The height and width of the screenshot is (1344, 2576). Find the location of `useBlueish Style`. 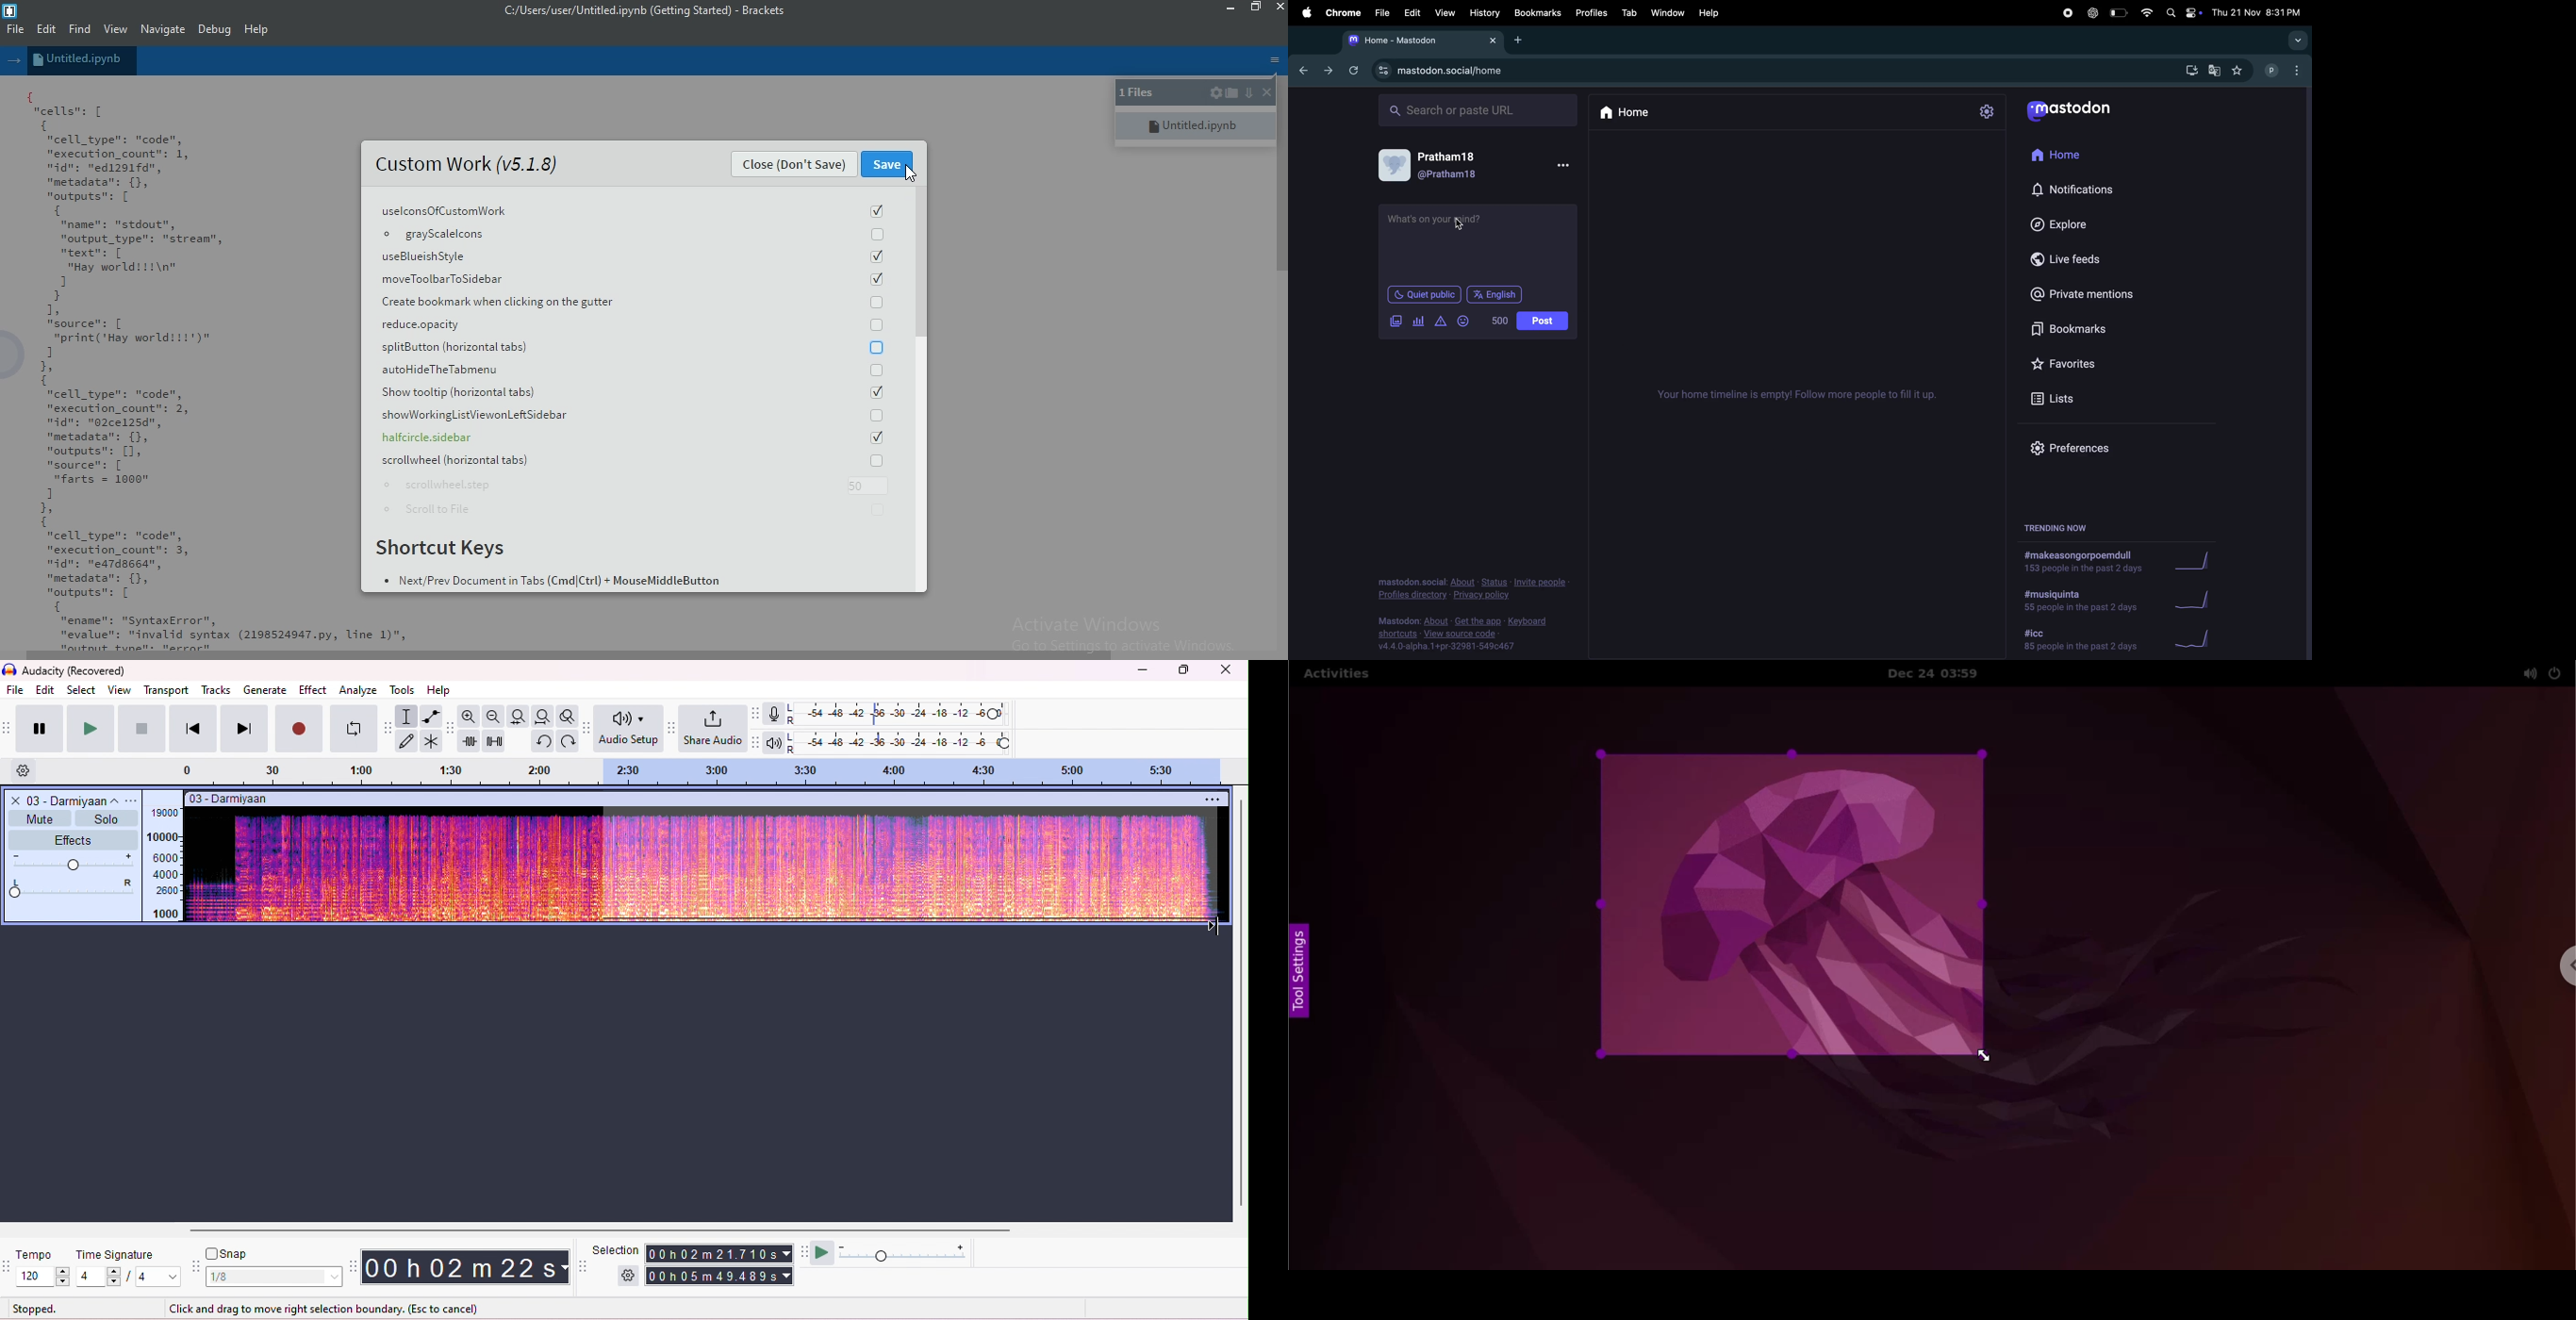

useBlueish Style is located at coordinates (633, 258).